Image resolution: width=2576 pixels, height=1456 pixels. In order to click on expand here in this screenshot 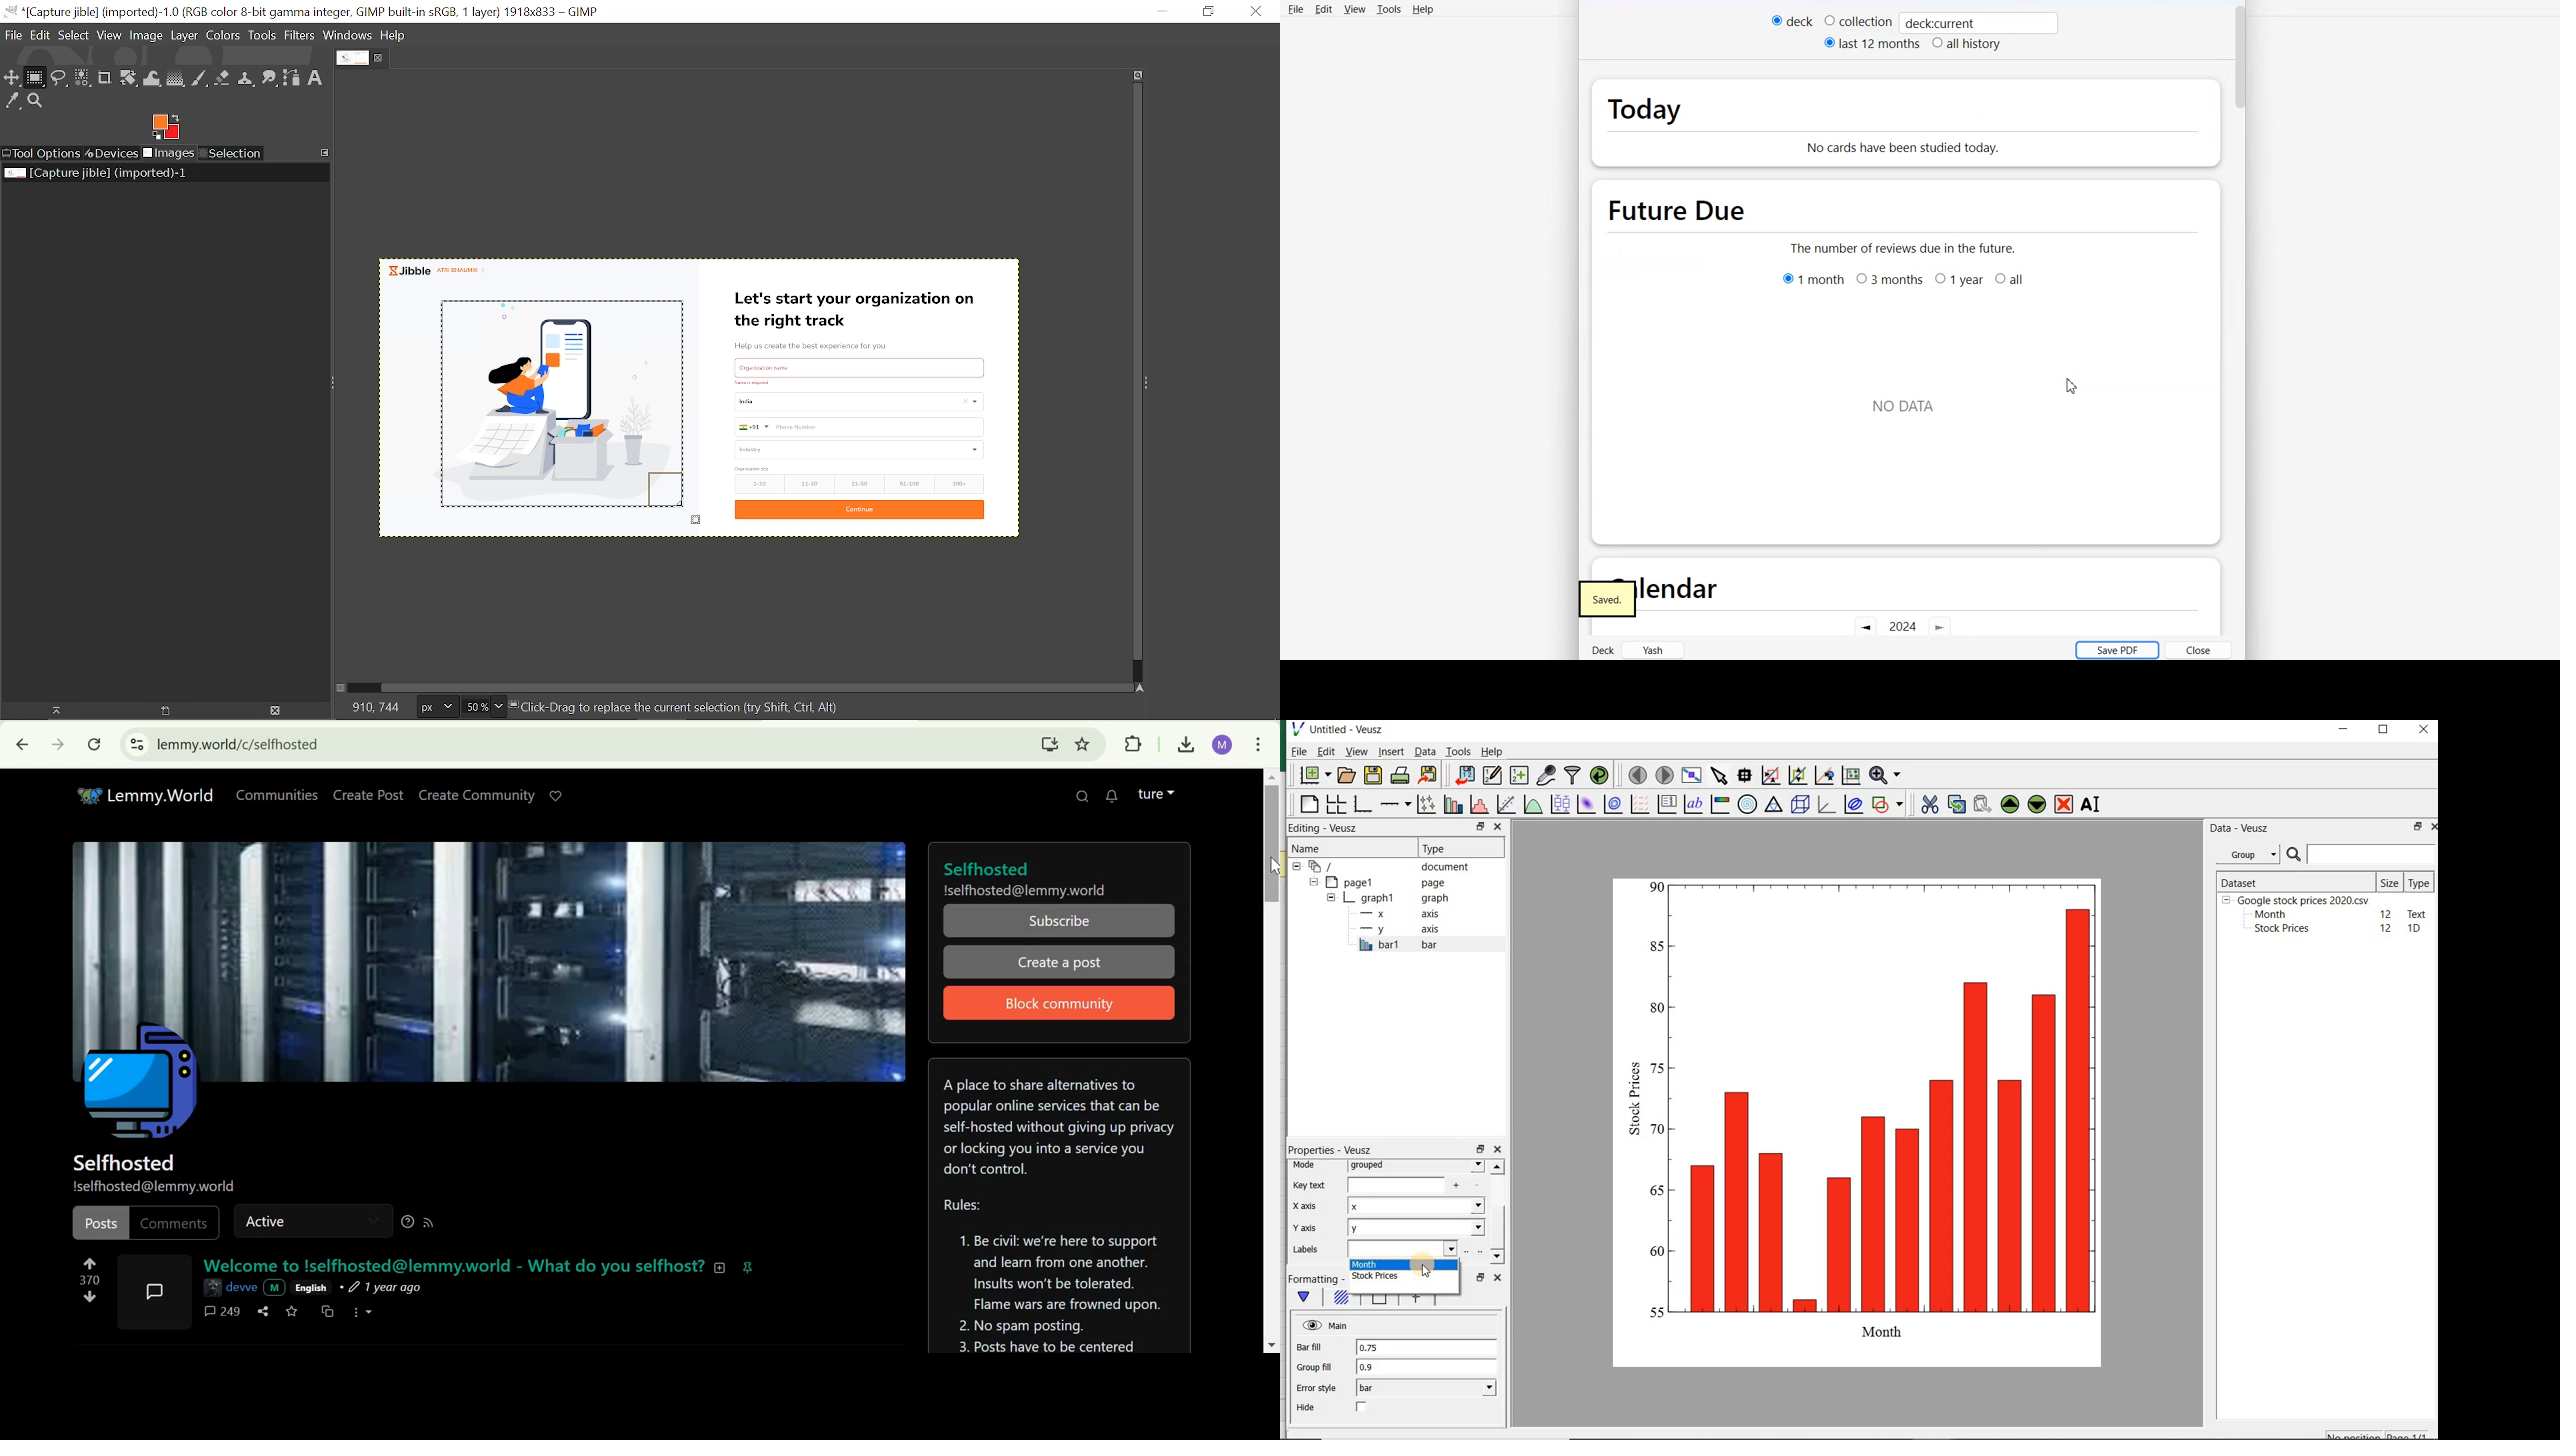, I will do `click(155, 1290)`.